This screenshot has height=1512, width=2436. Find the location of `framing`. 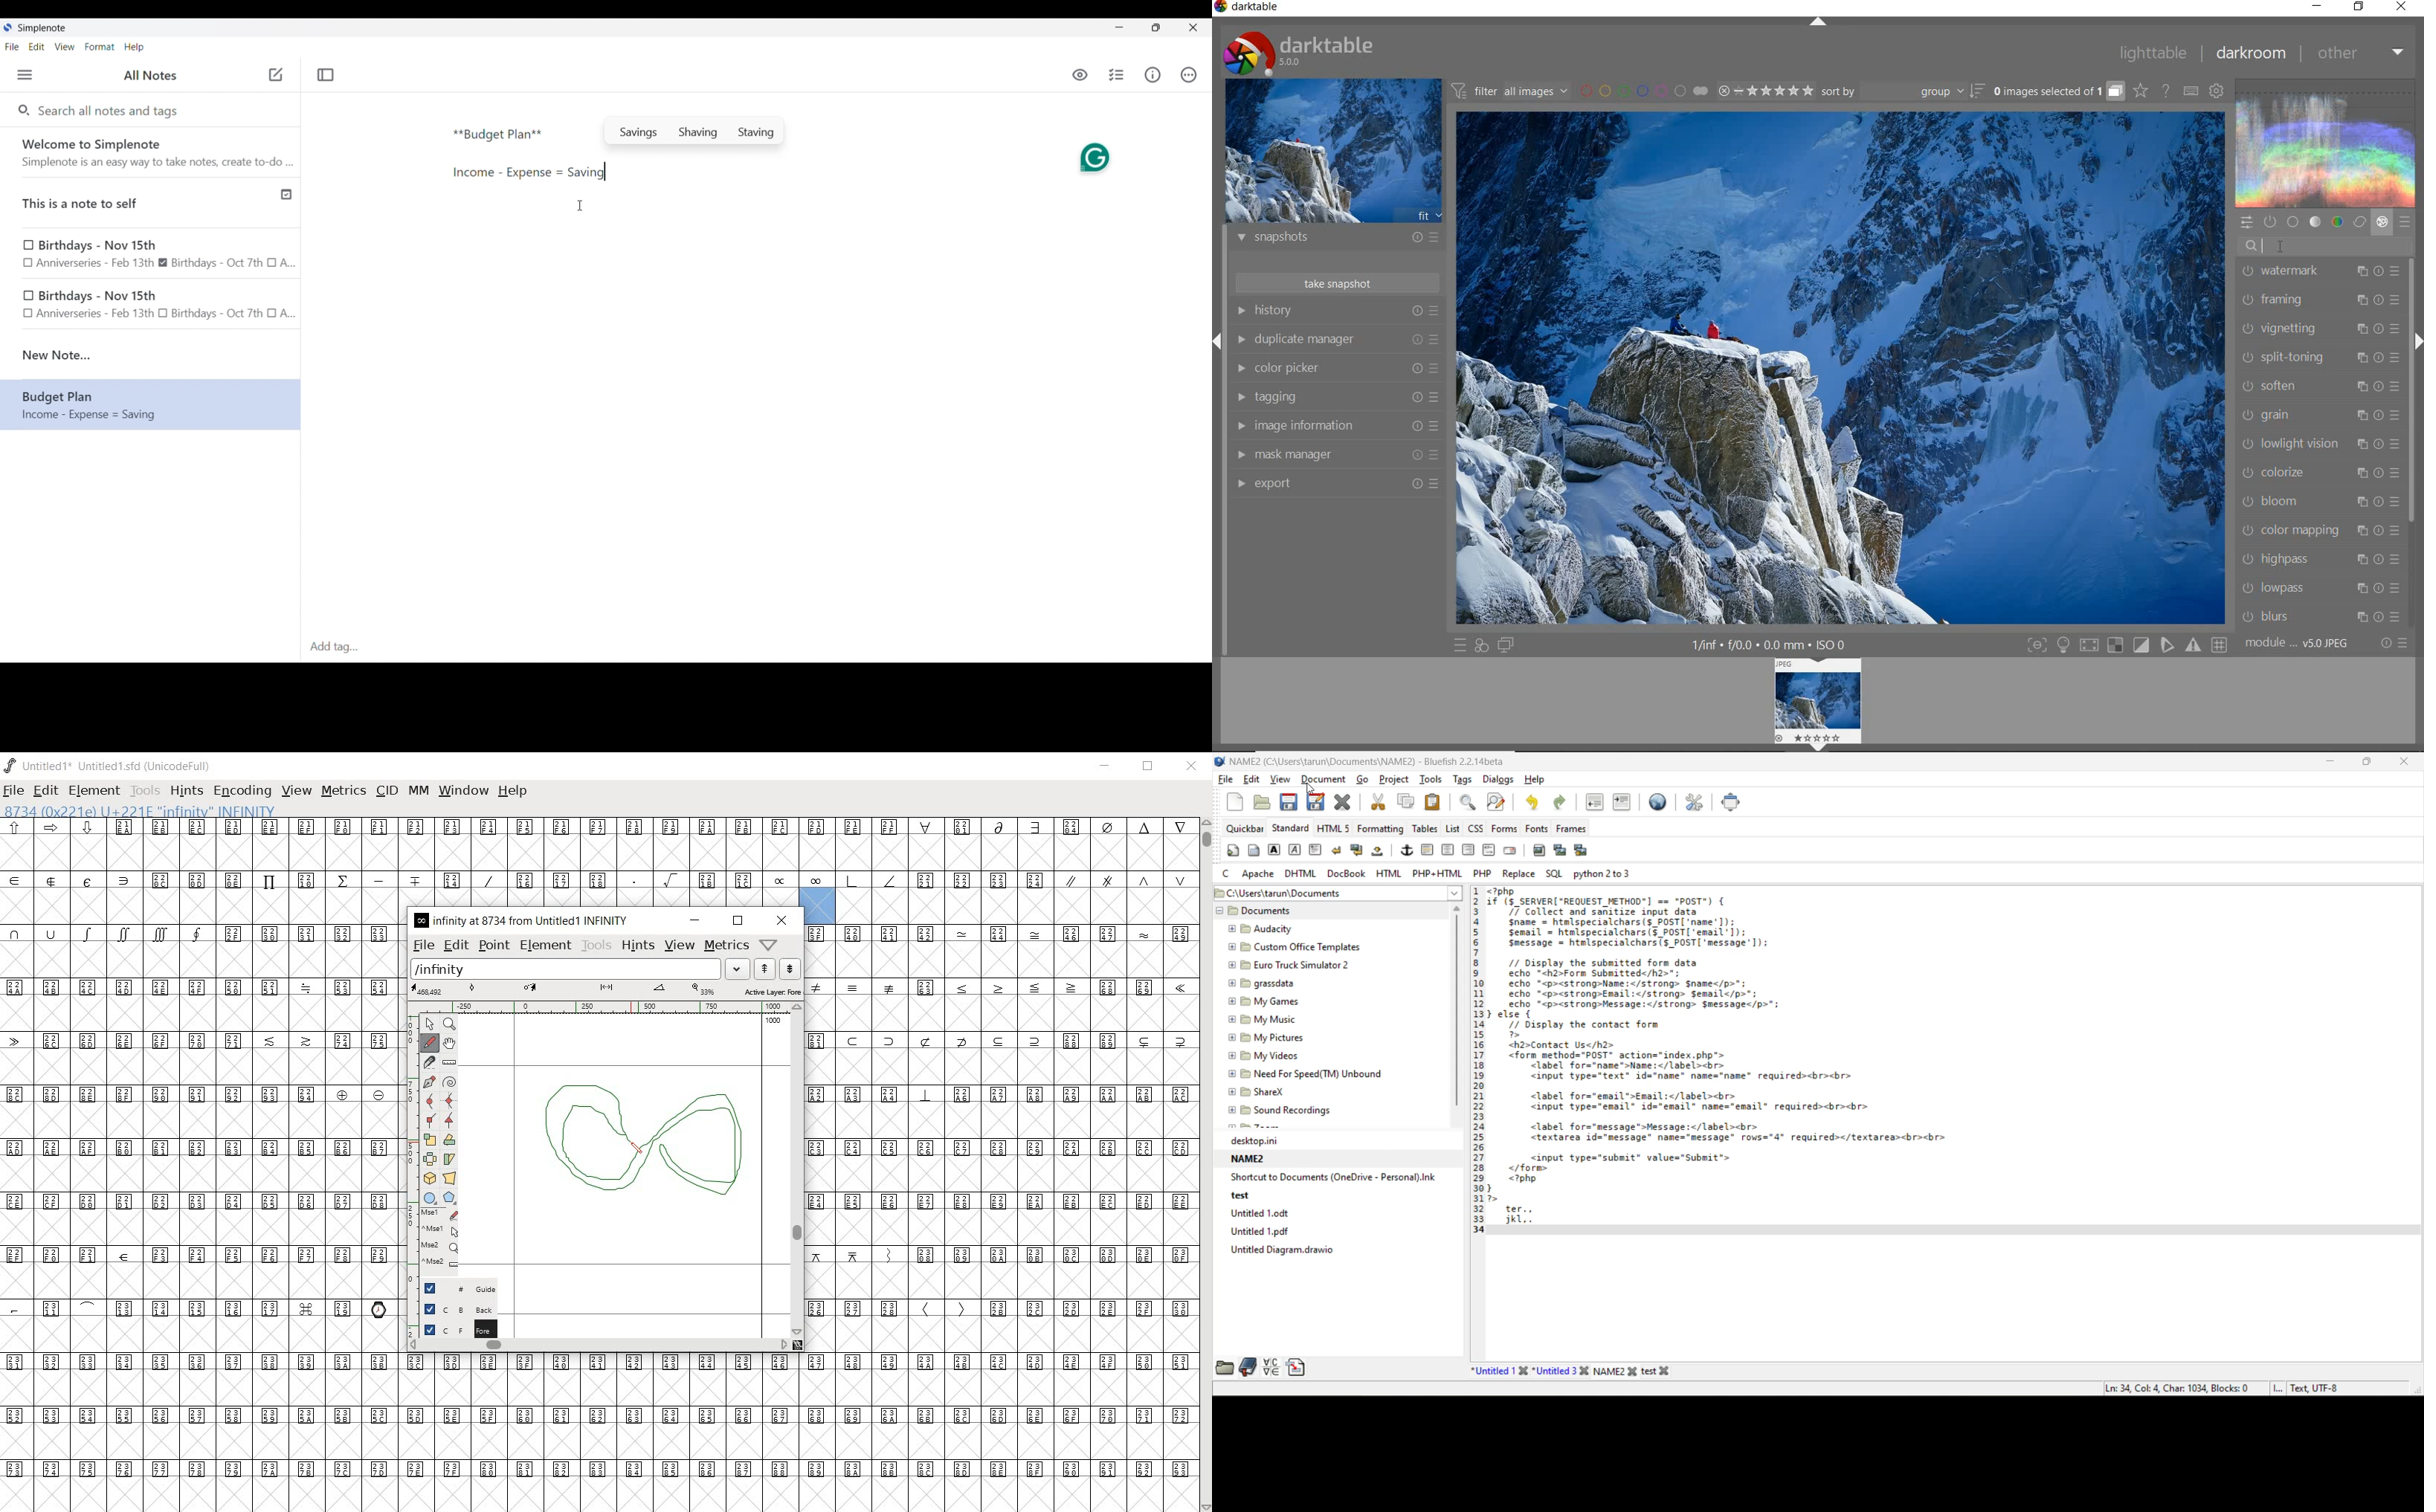

framing is located at coordinates (2319, 301).